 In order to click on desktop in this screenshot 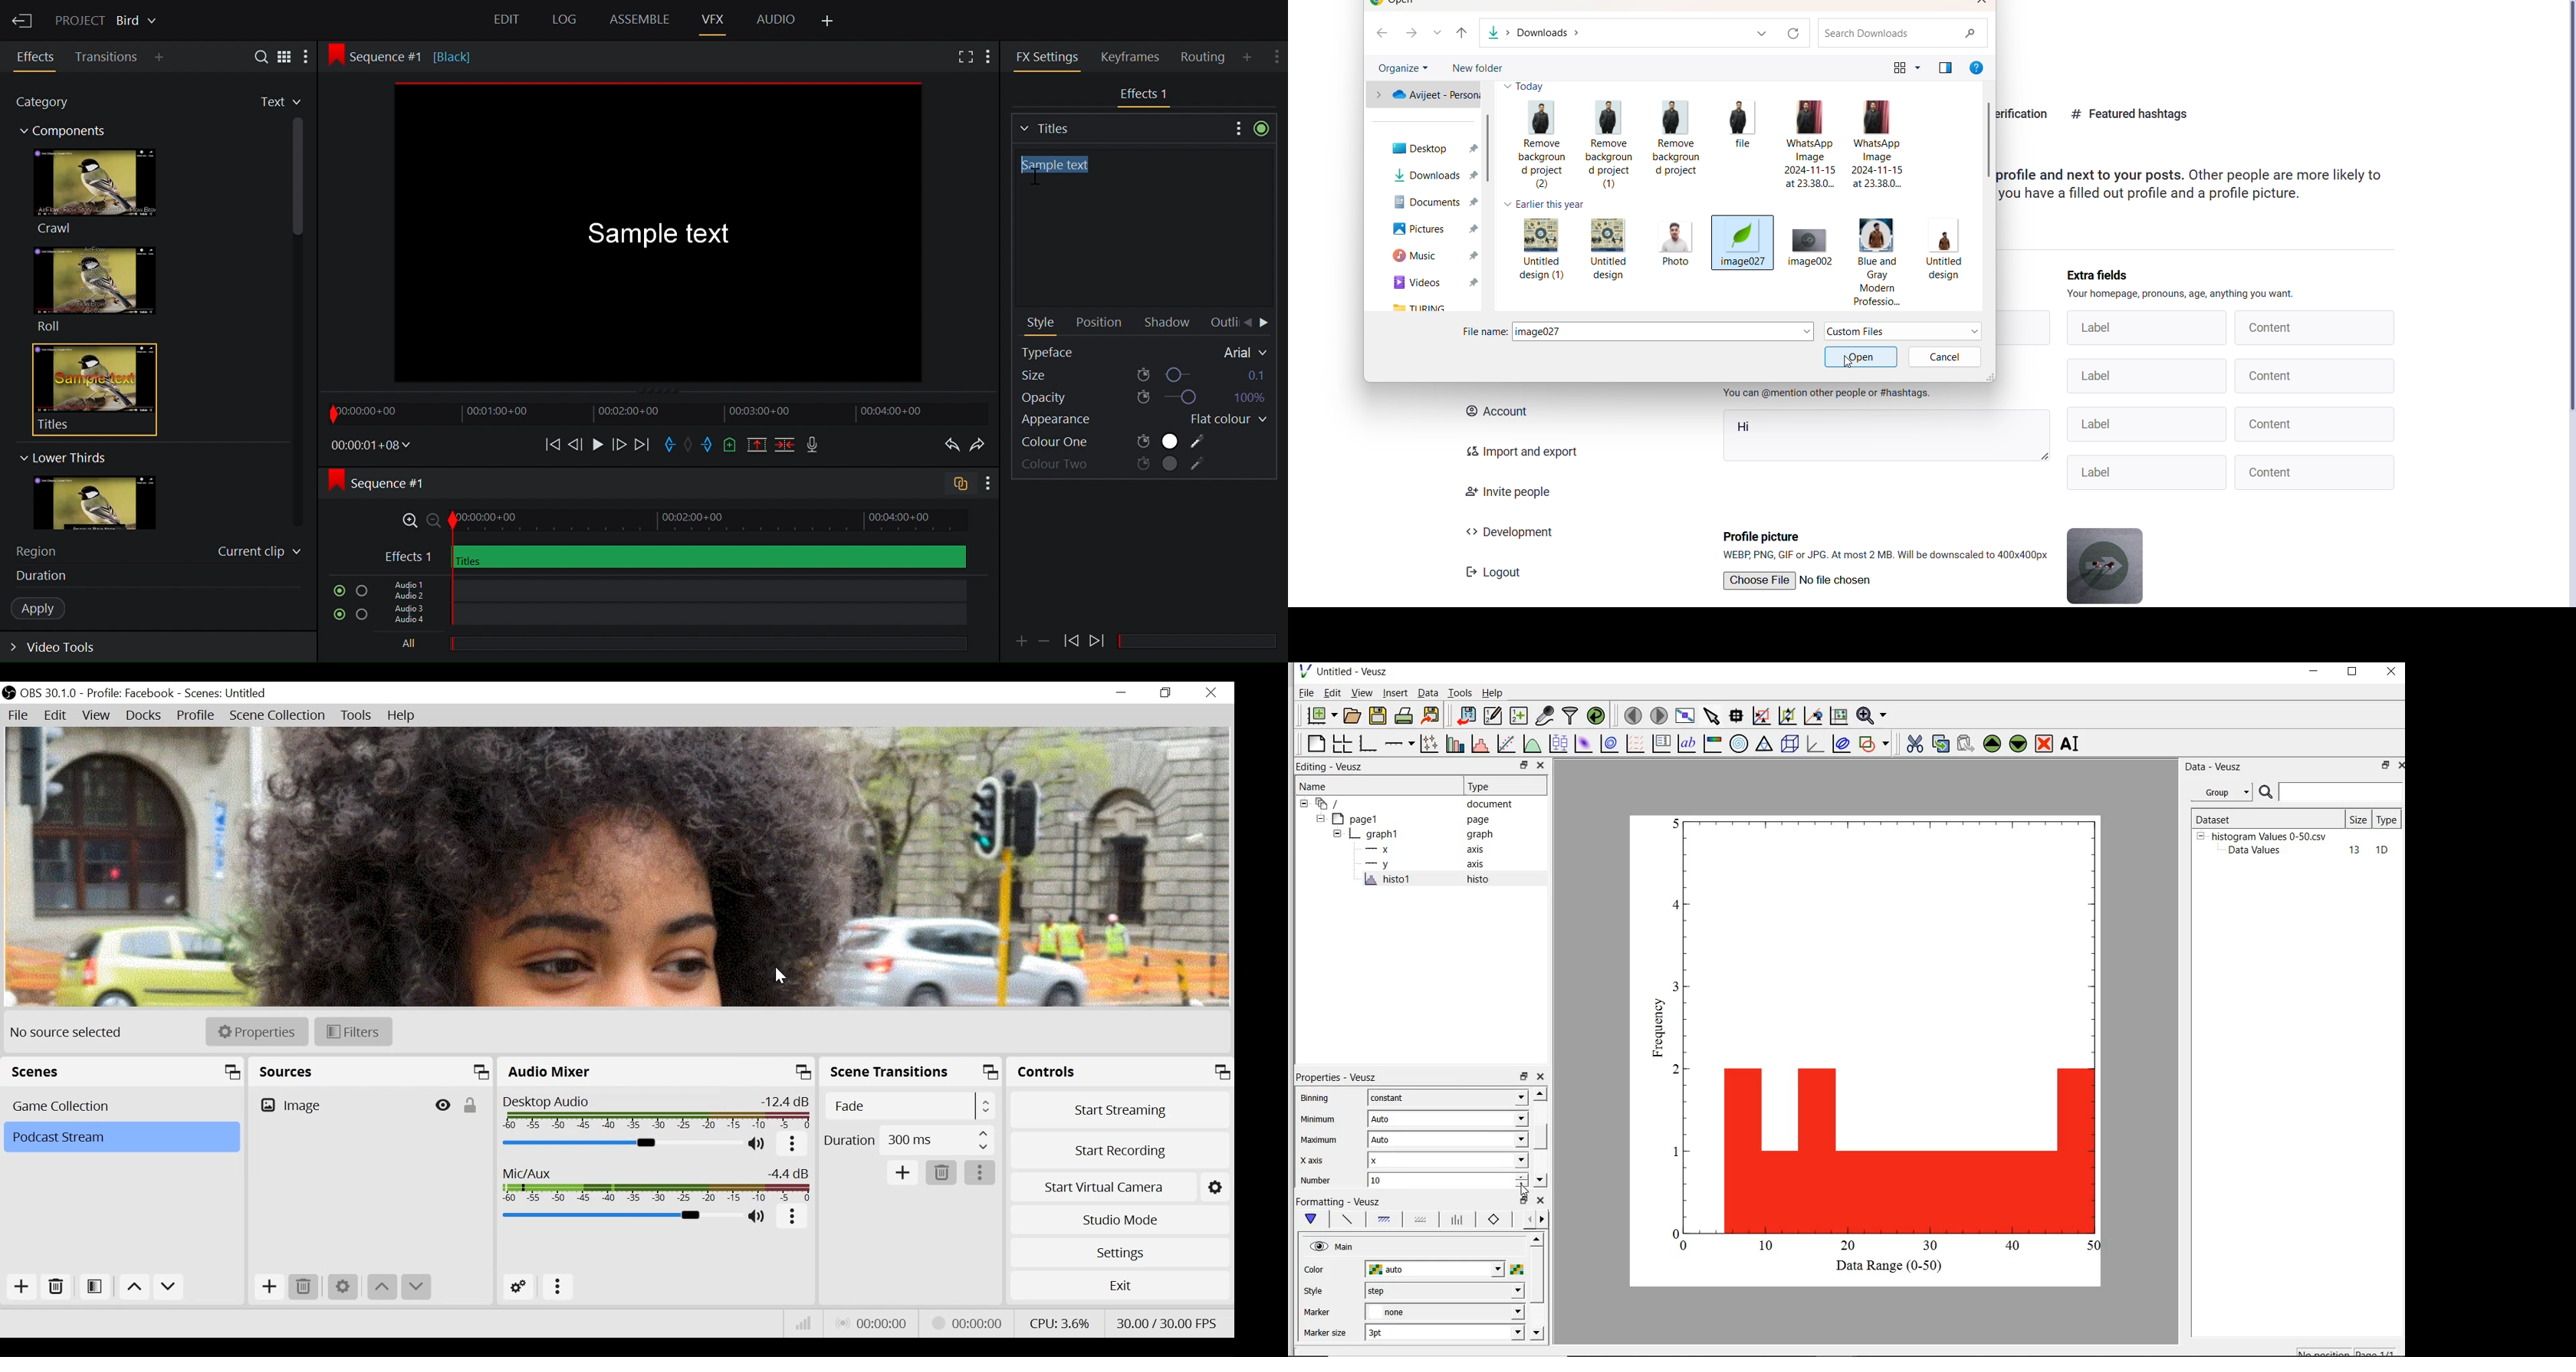, I will do `click(1432, 150)`.